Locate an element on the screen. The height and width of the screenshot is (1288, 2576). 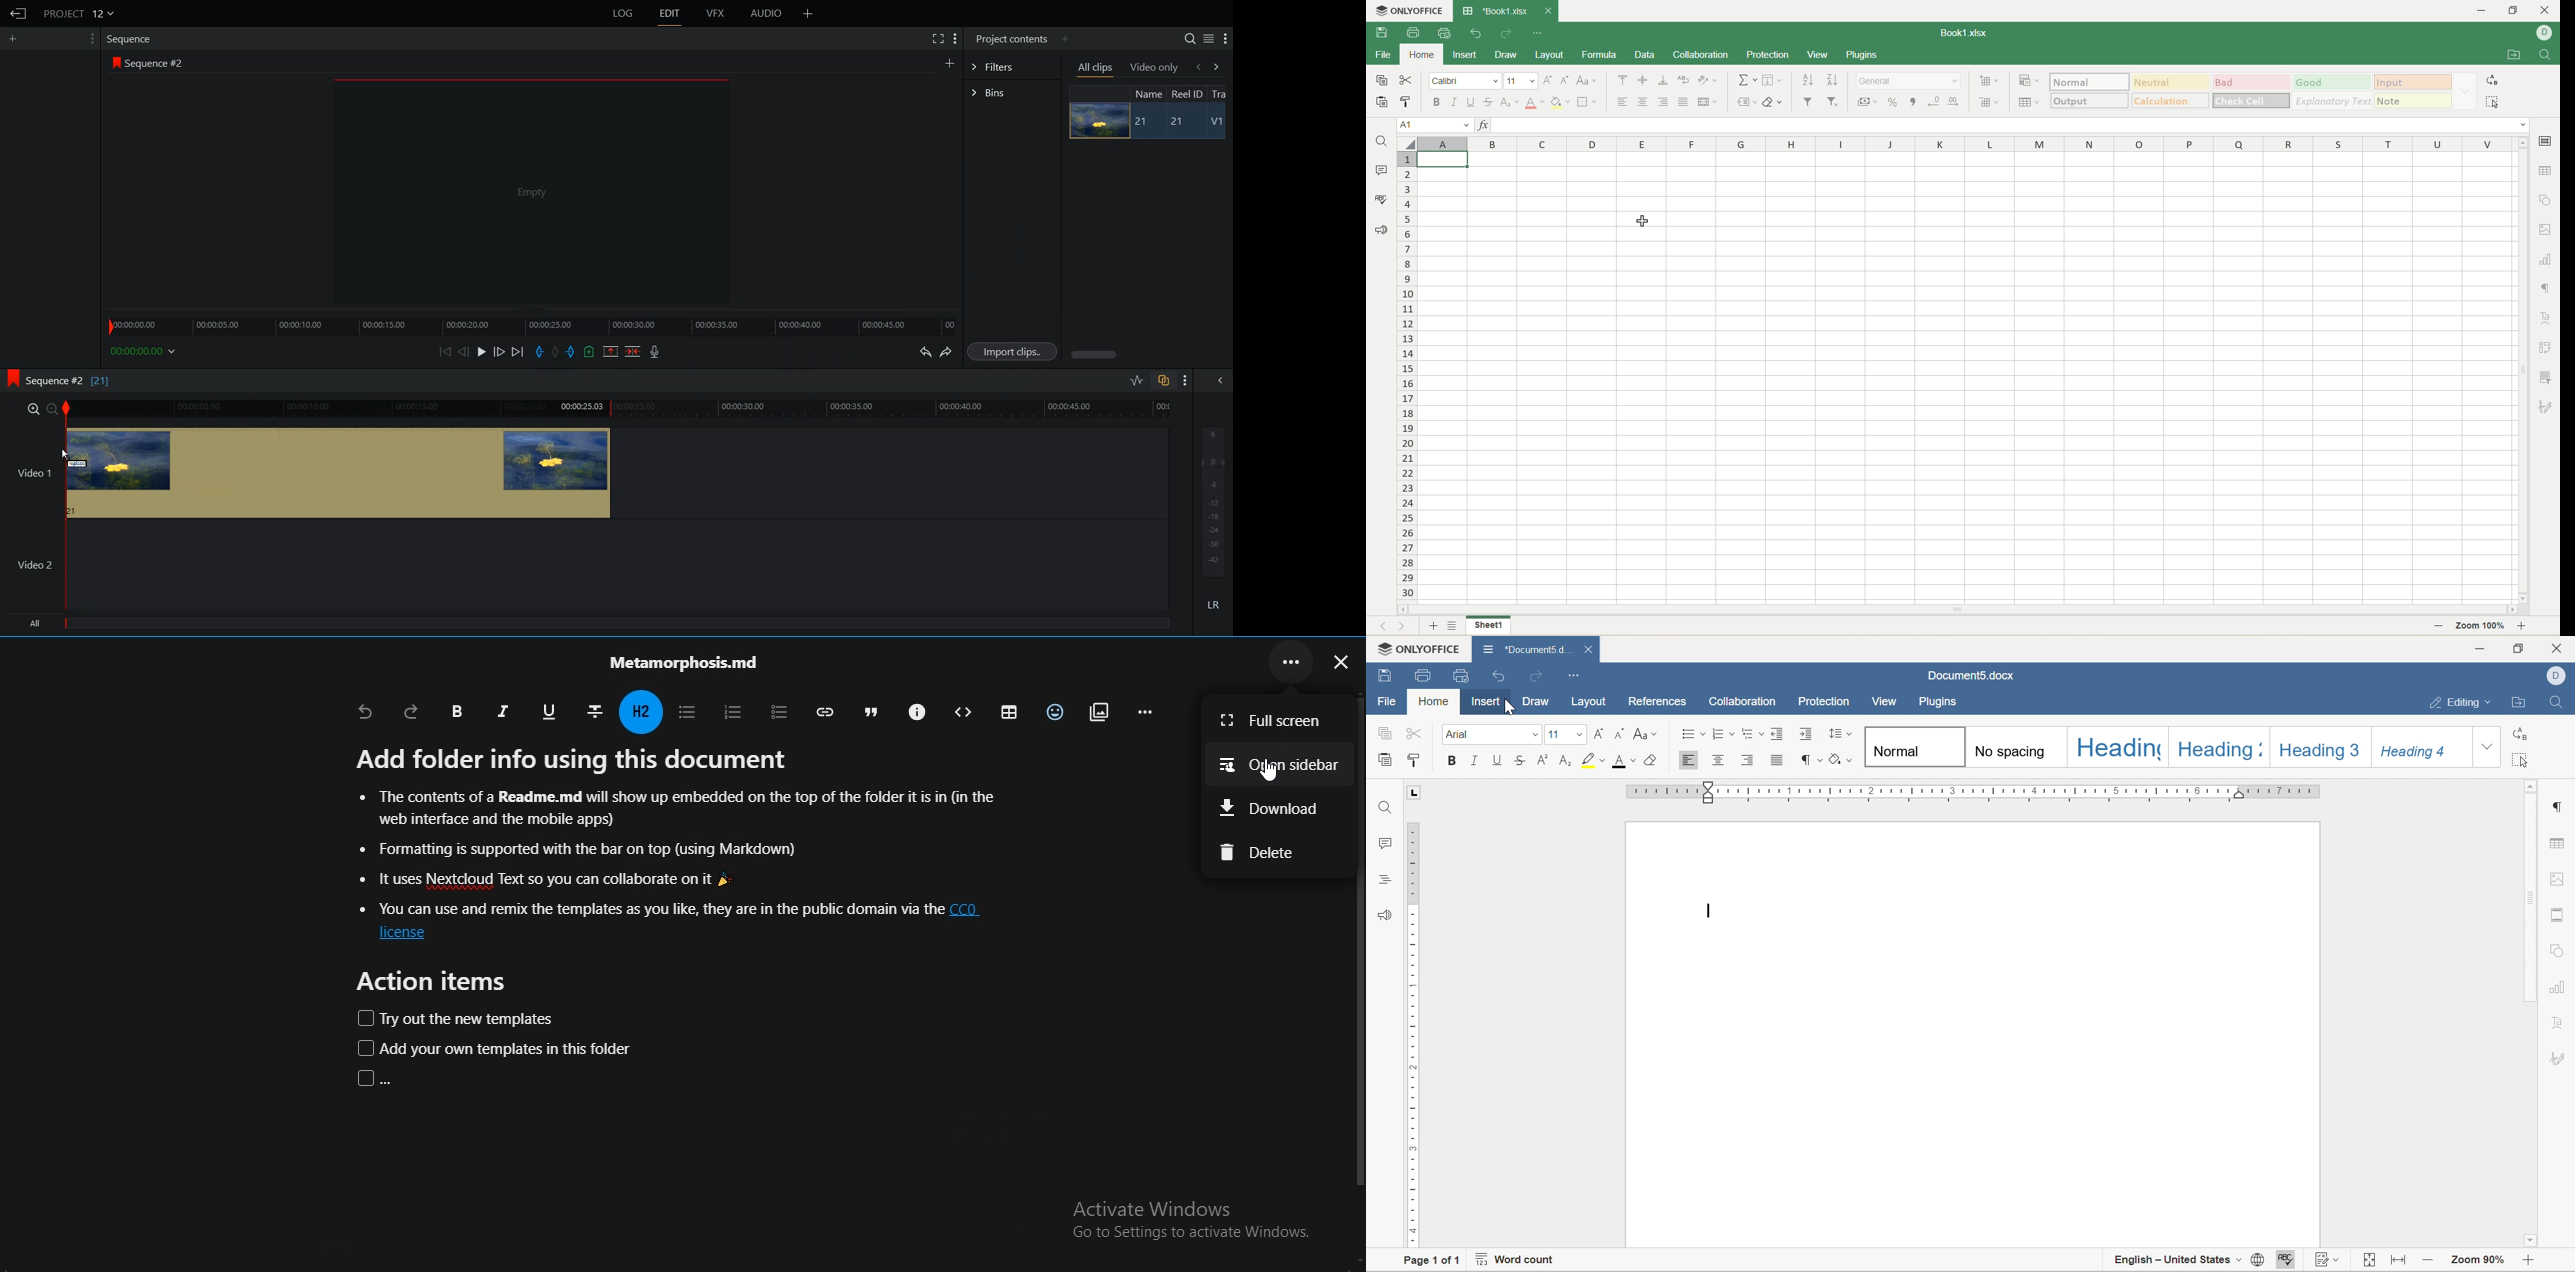
remove cell is located at coordinates (1988, 101).